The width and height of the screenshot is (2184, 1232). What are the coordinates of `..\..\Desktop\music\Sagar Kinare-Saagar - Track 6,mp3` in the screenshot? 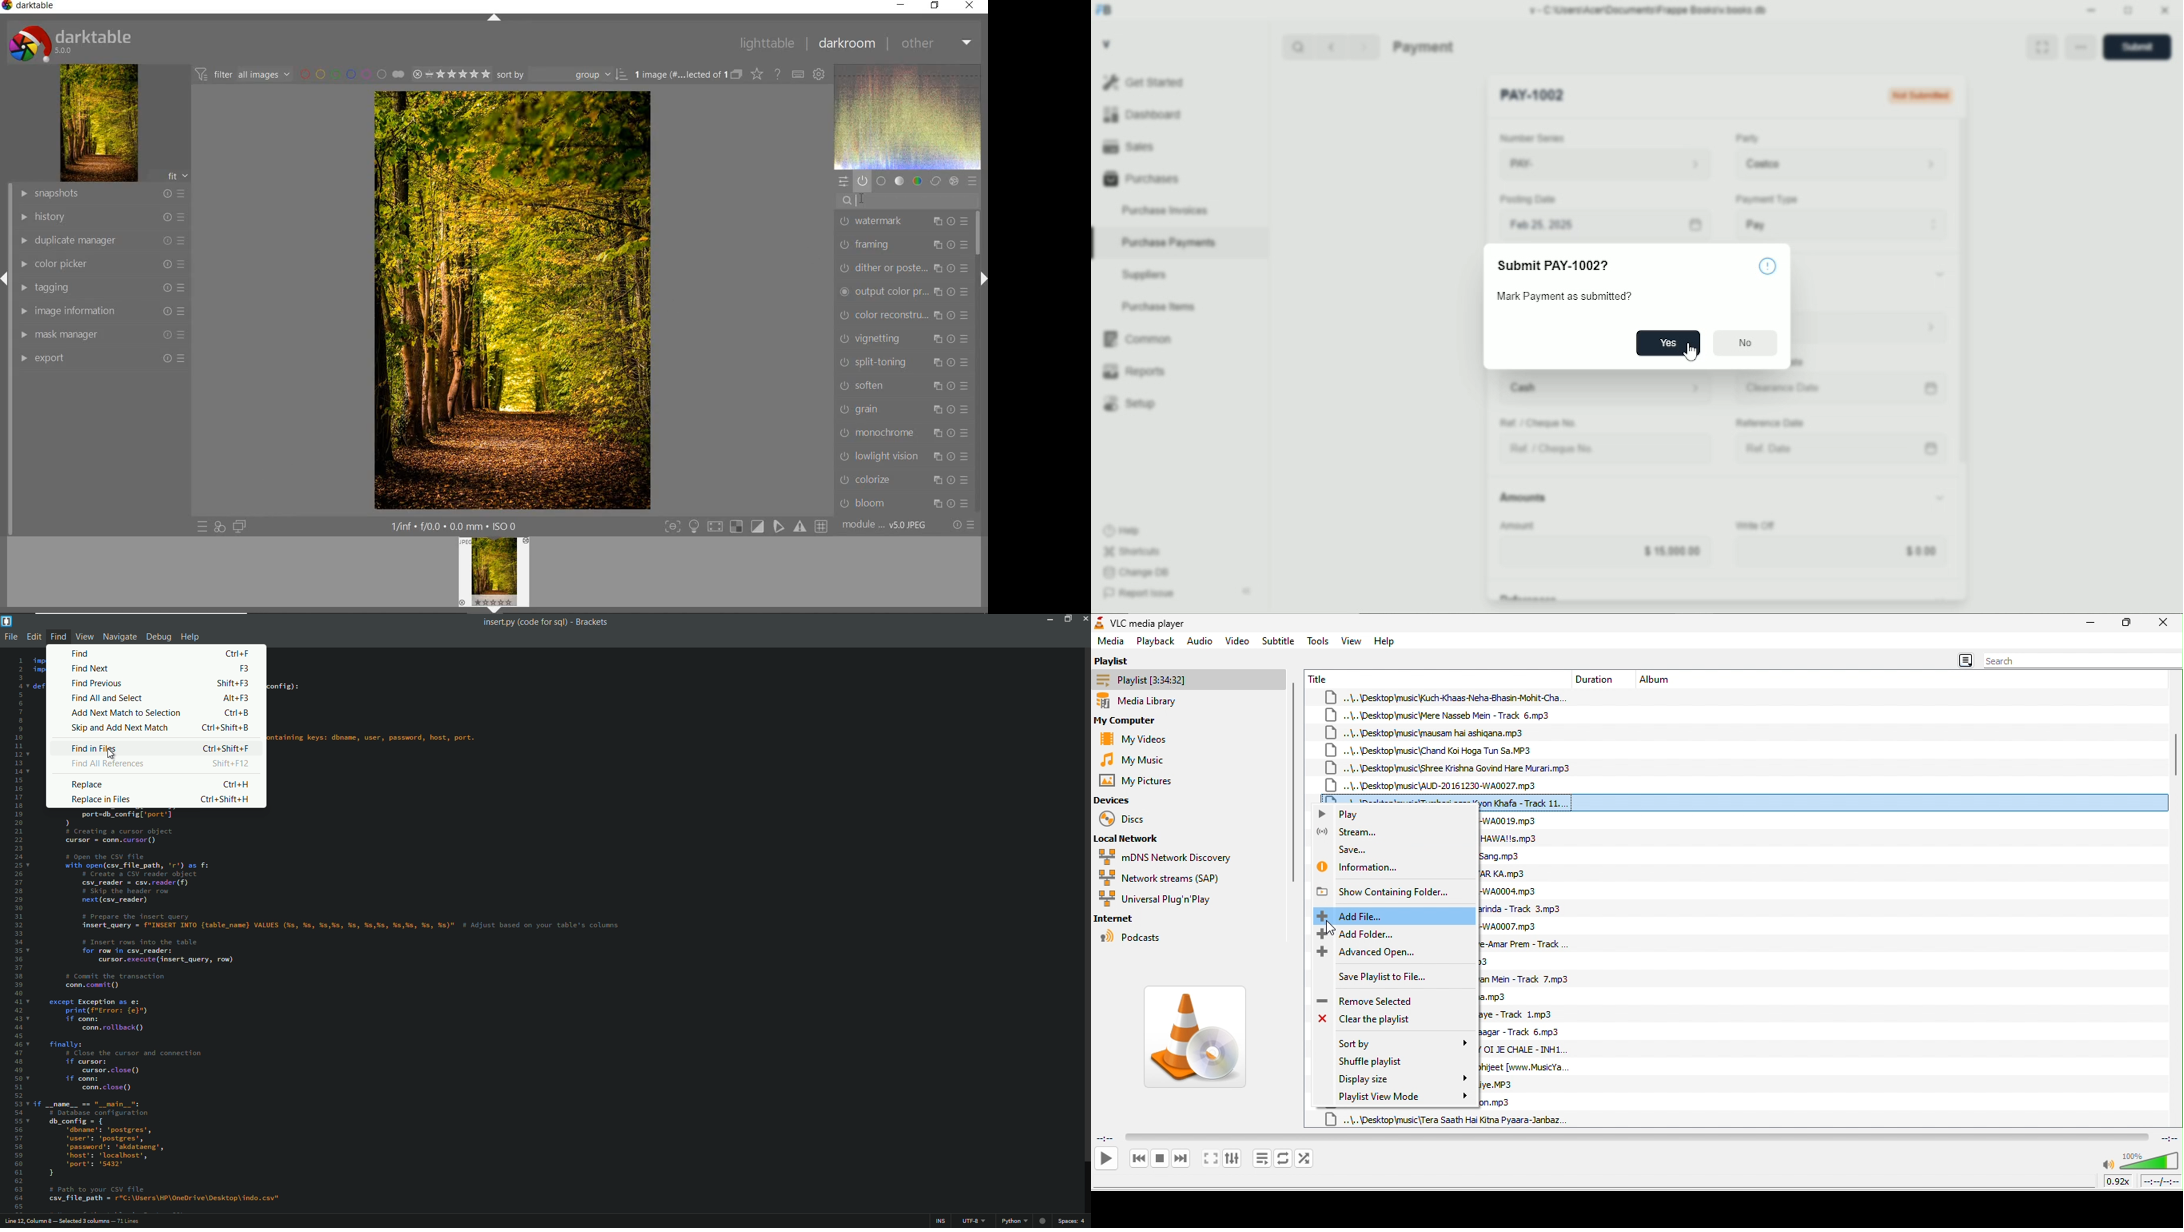 It's located at (1526, 1033).